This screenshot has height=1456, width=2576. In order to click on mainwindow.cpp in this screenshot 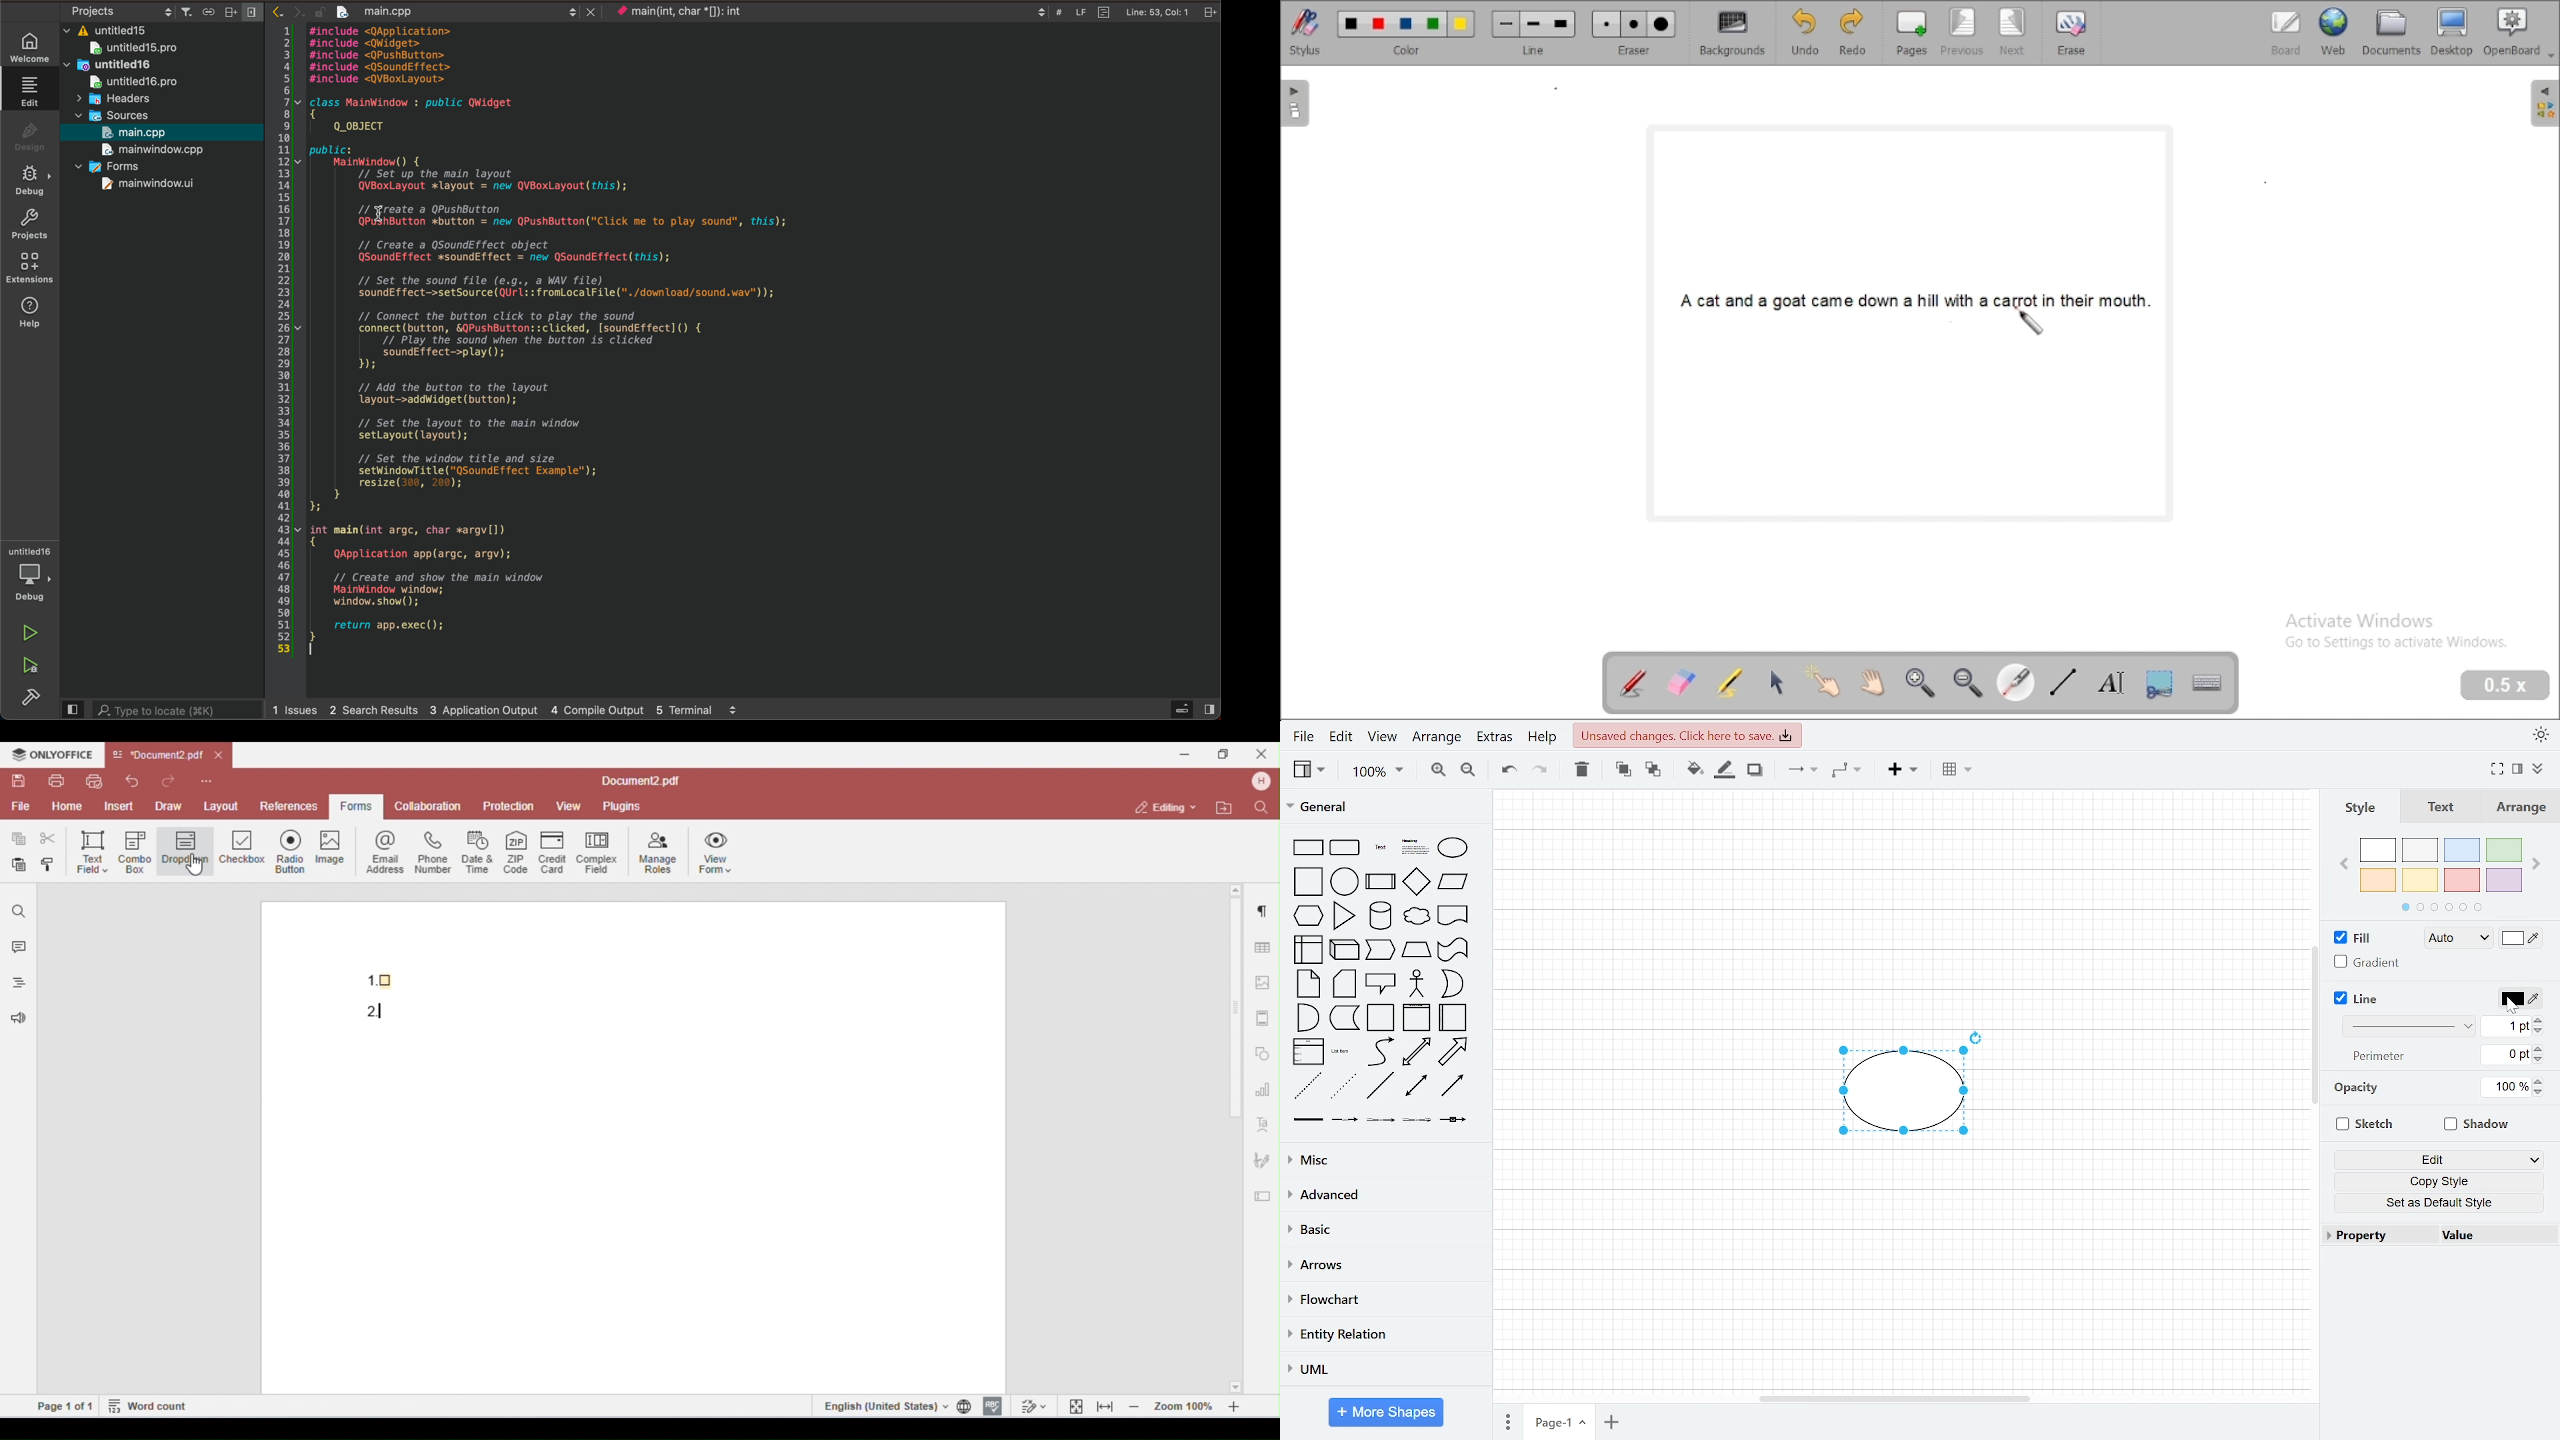, I will do `click(151, 150)`.